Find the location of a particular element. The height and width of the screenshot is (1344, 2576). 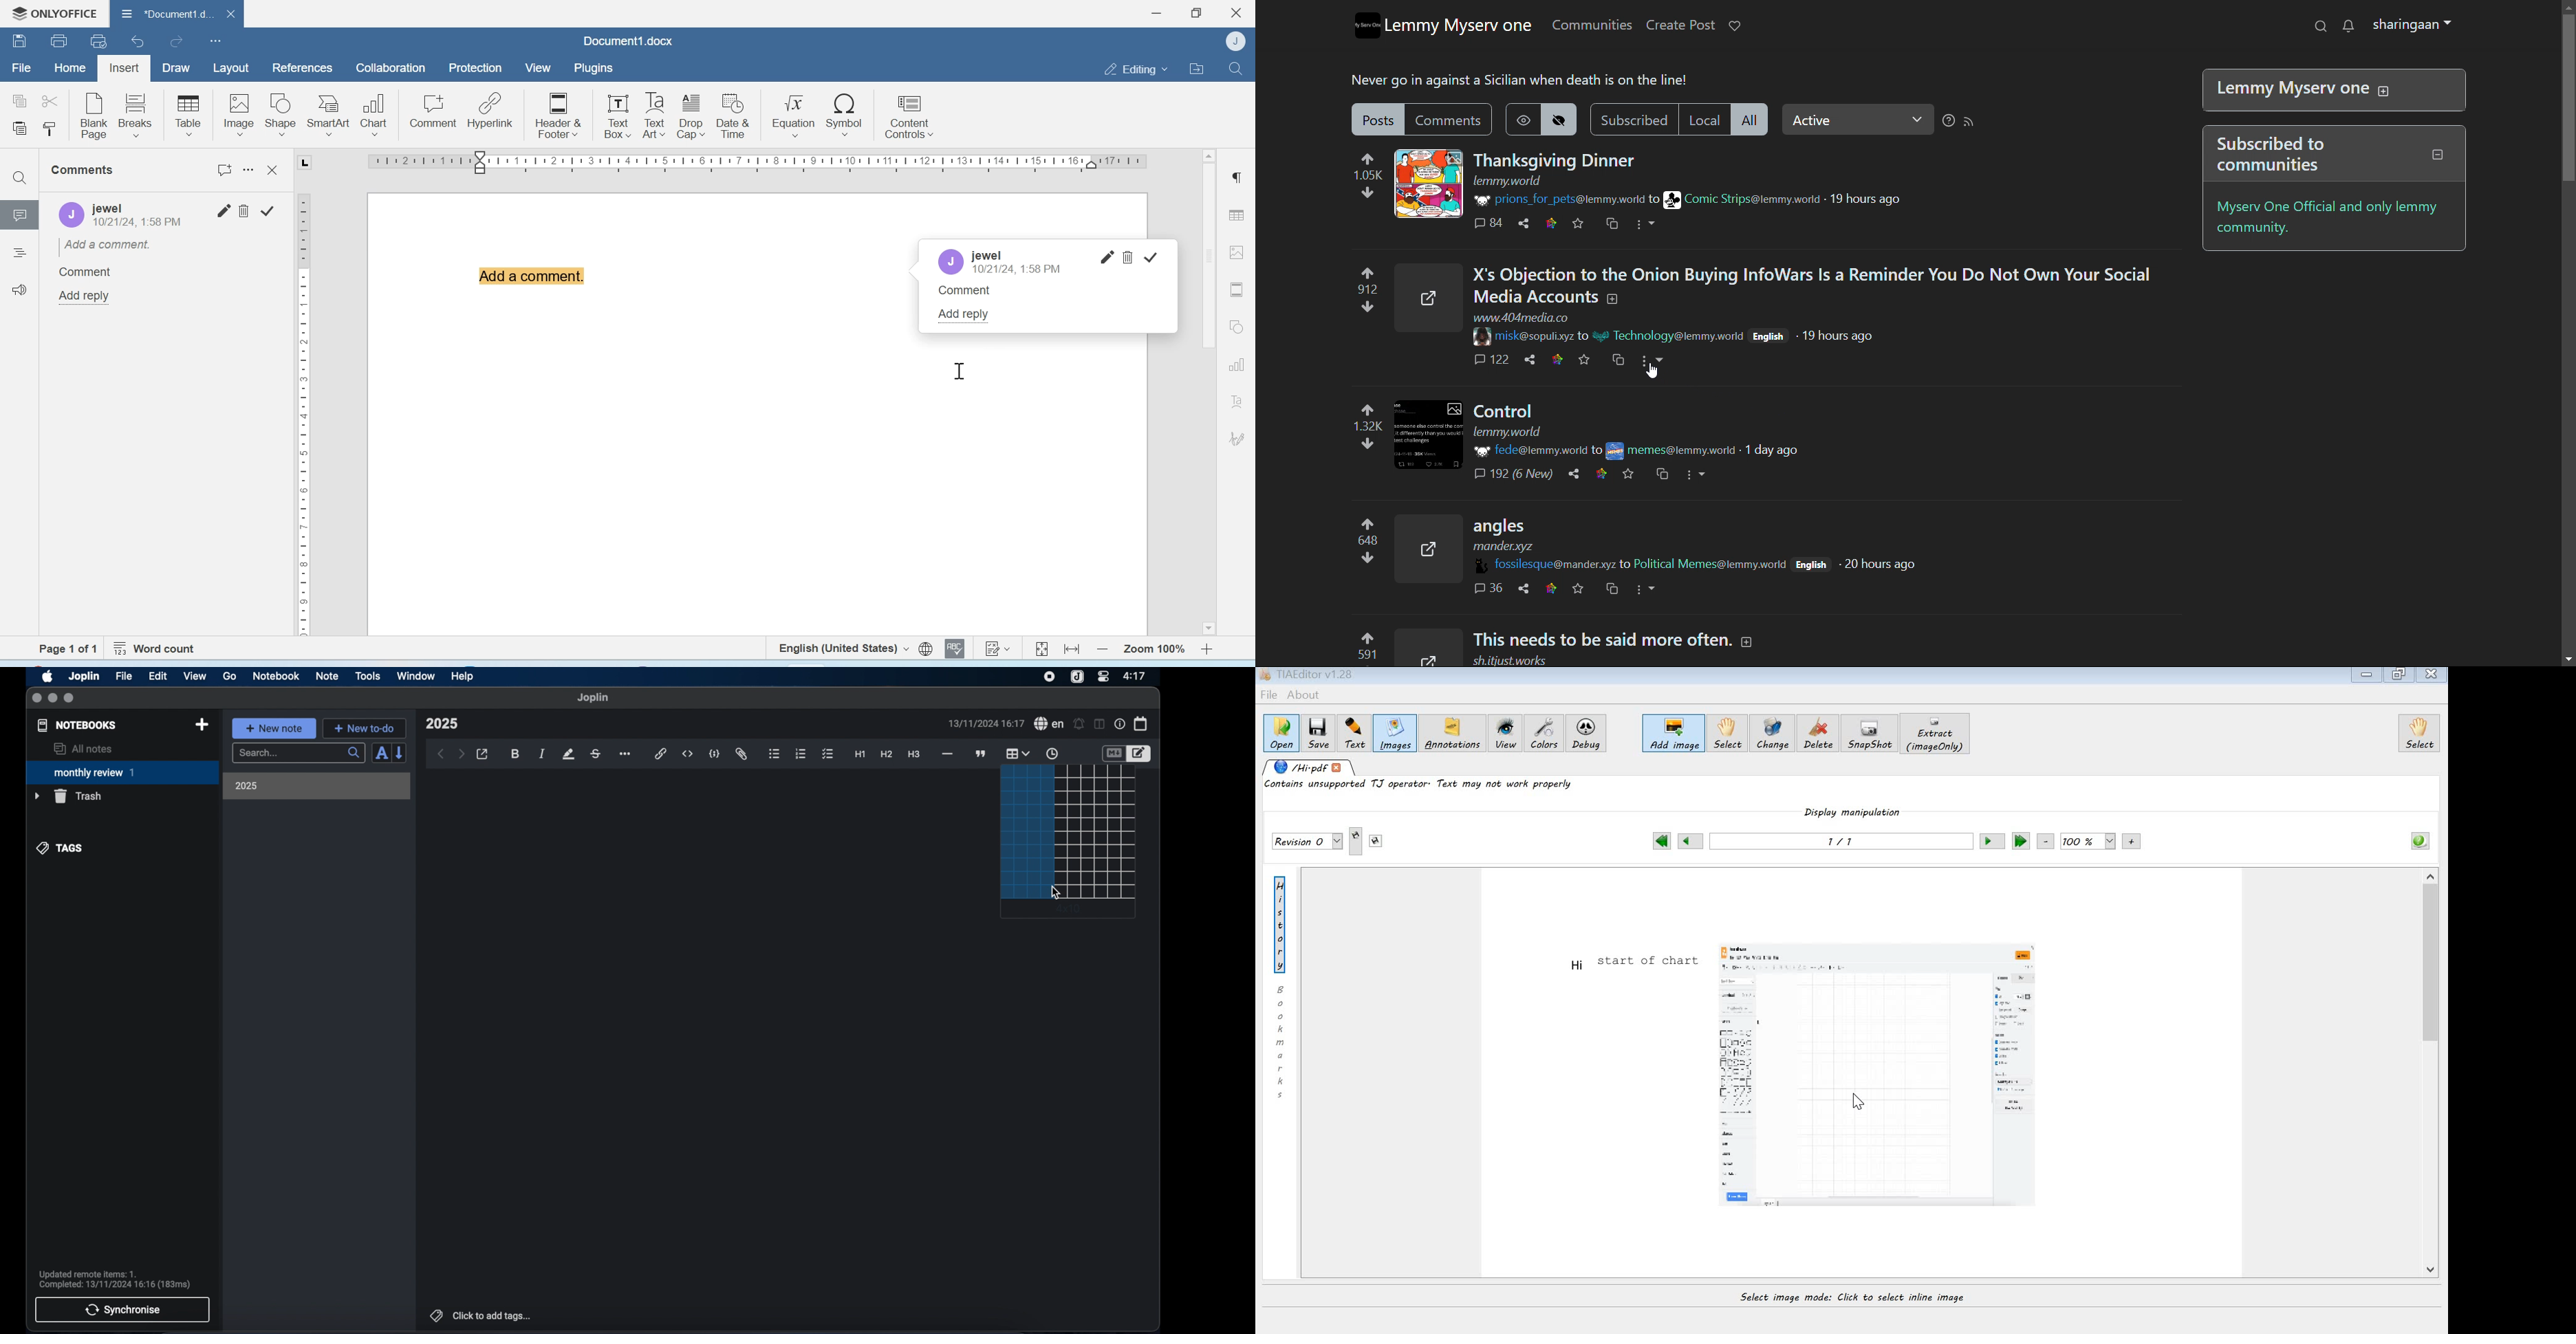

rss is located at coordinates (1969, 122).